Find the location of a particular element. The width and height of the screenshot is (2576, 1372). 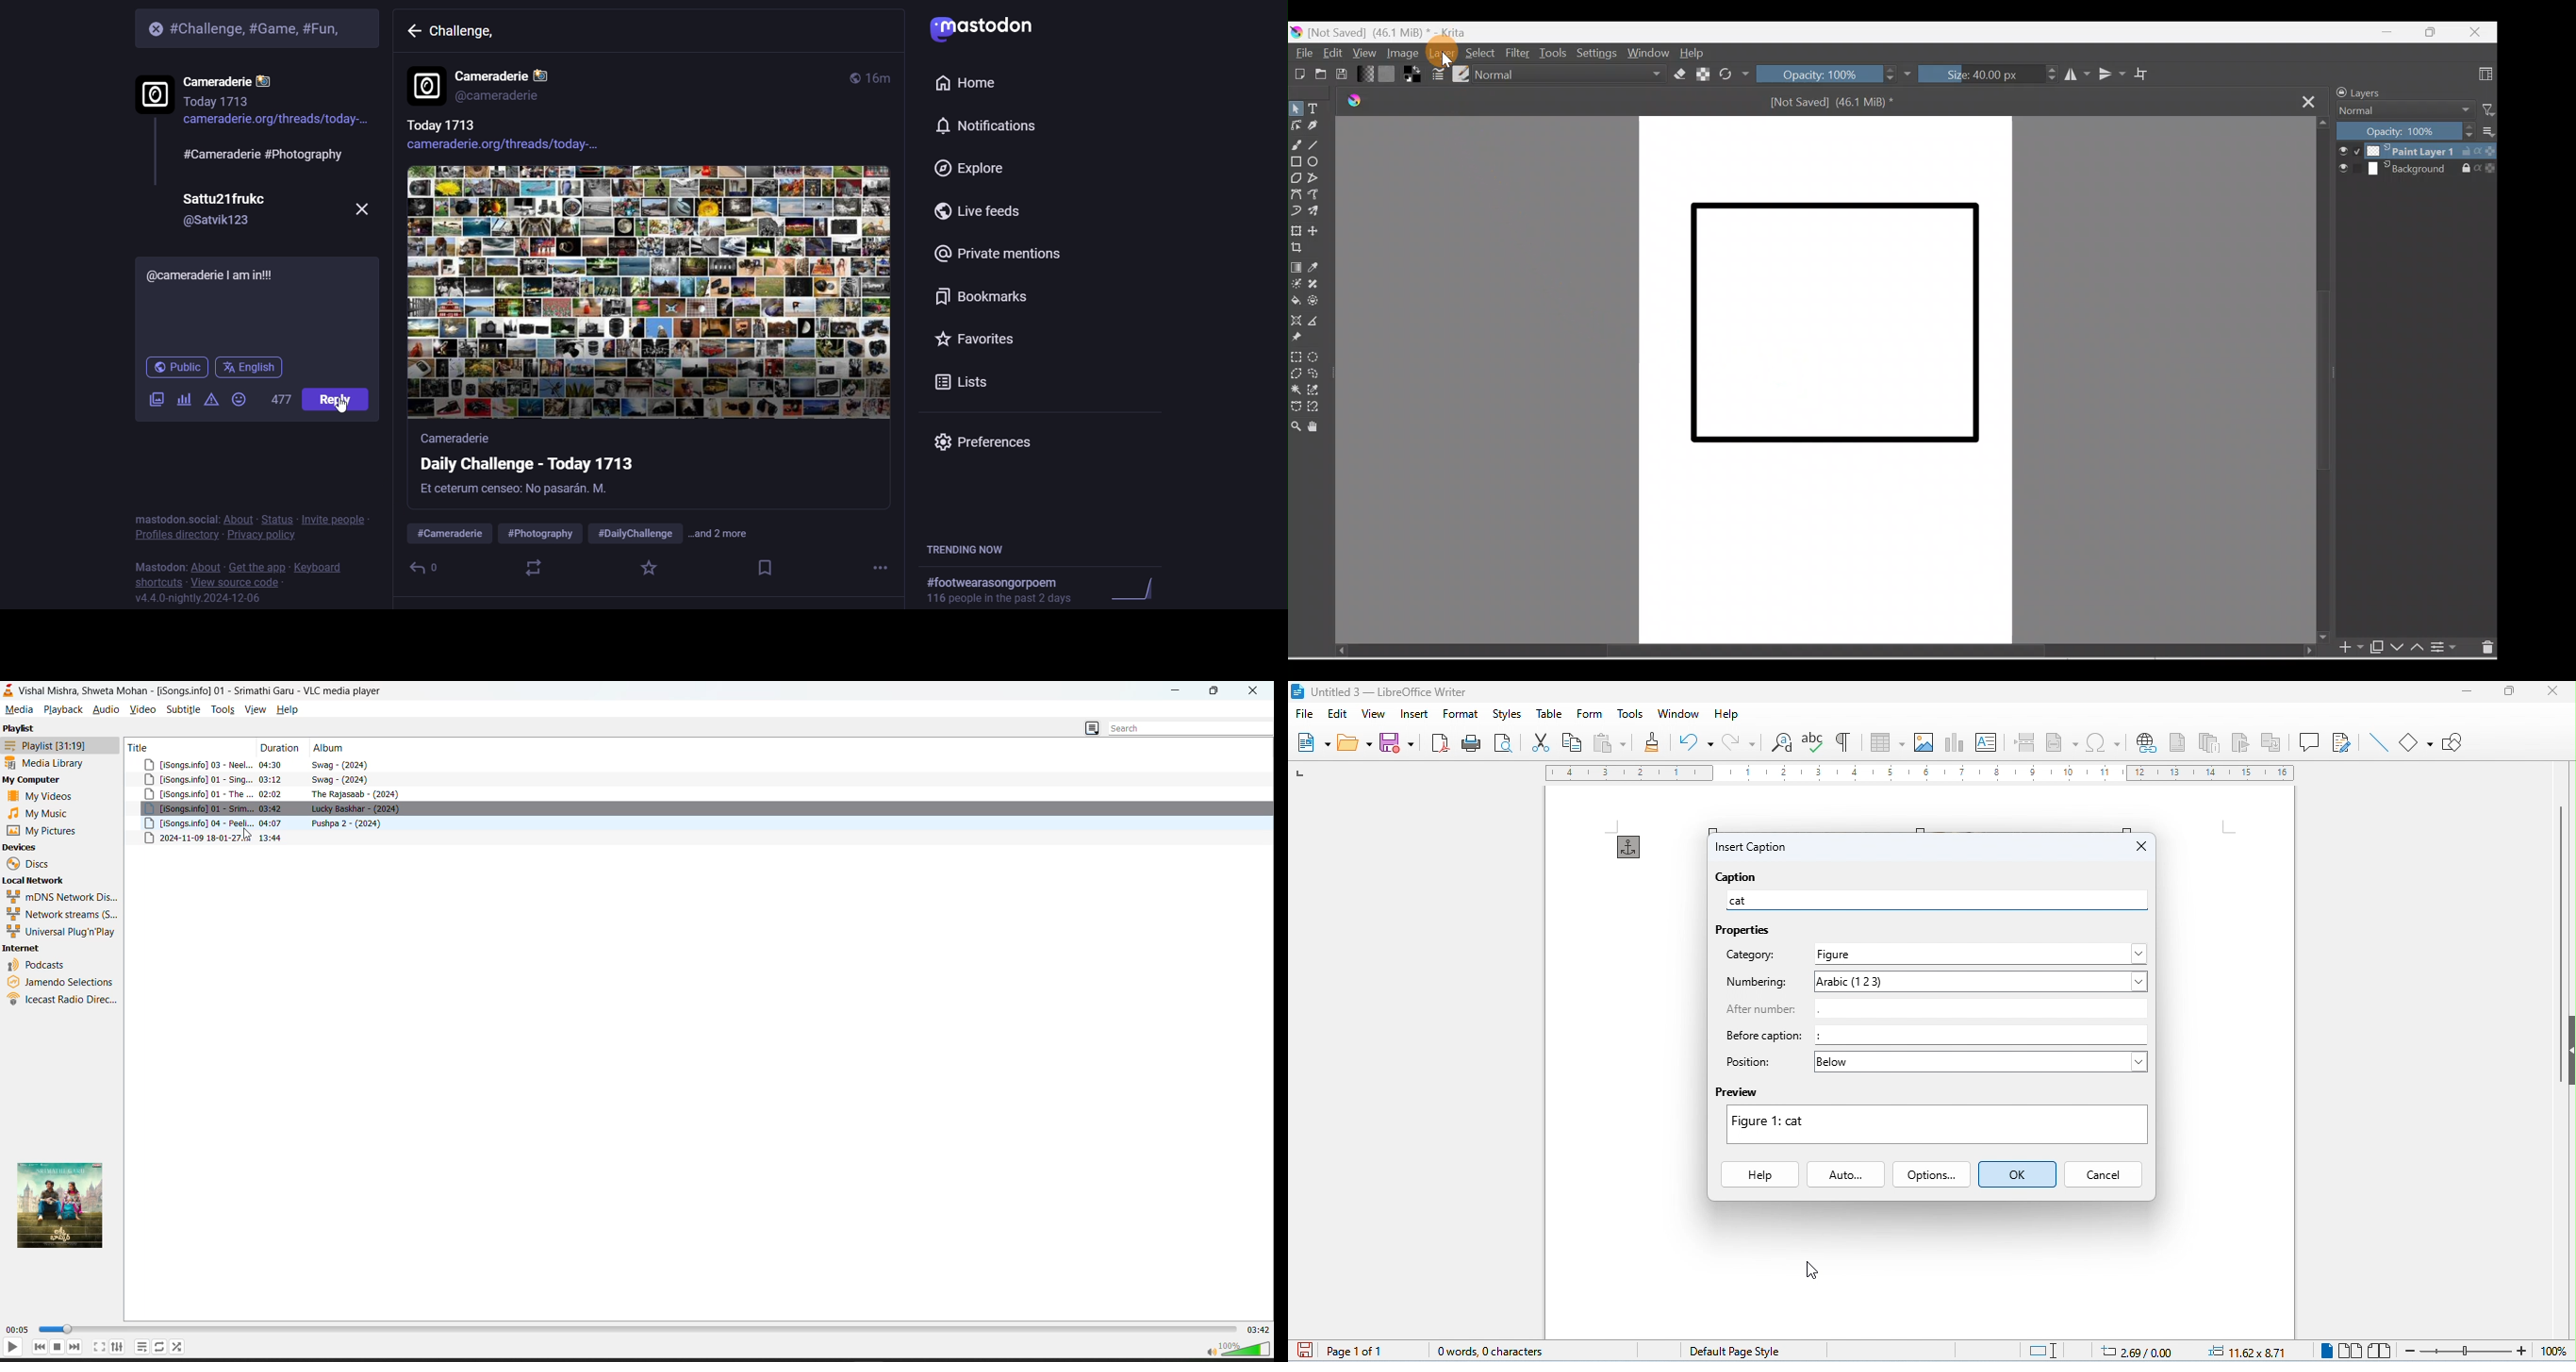

vlc media player logo is located at coordinates (8, 690).